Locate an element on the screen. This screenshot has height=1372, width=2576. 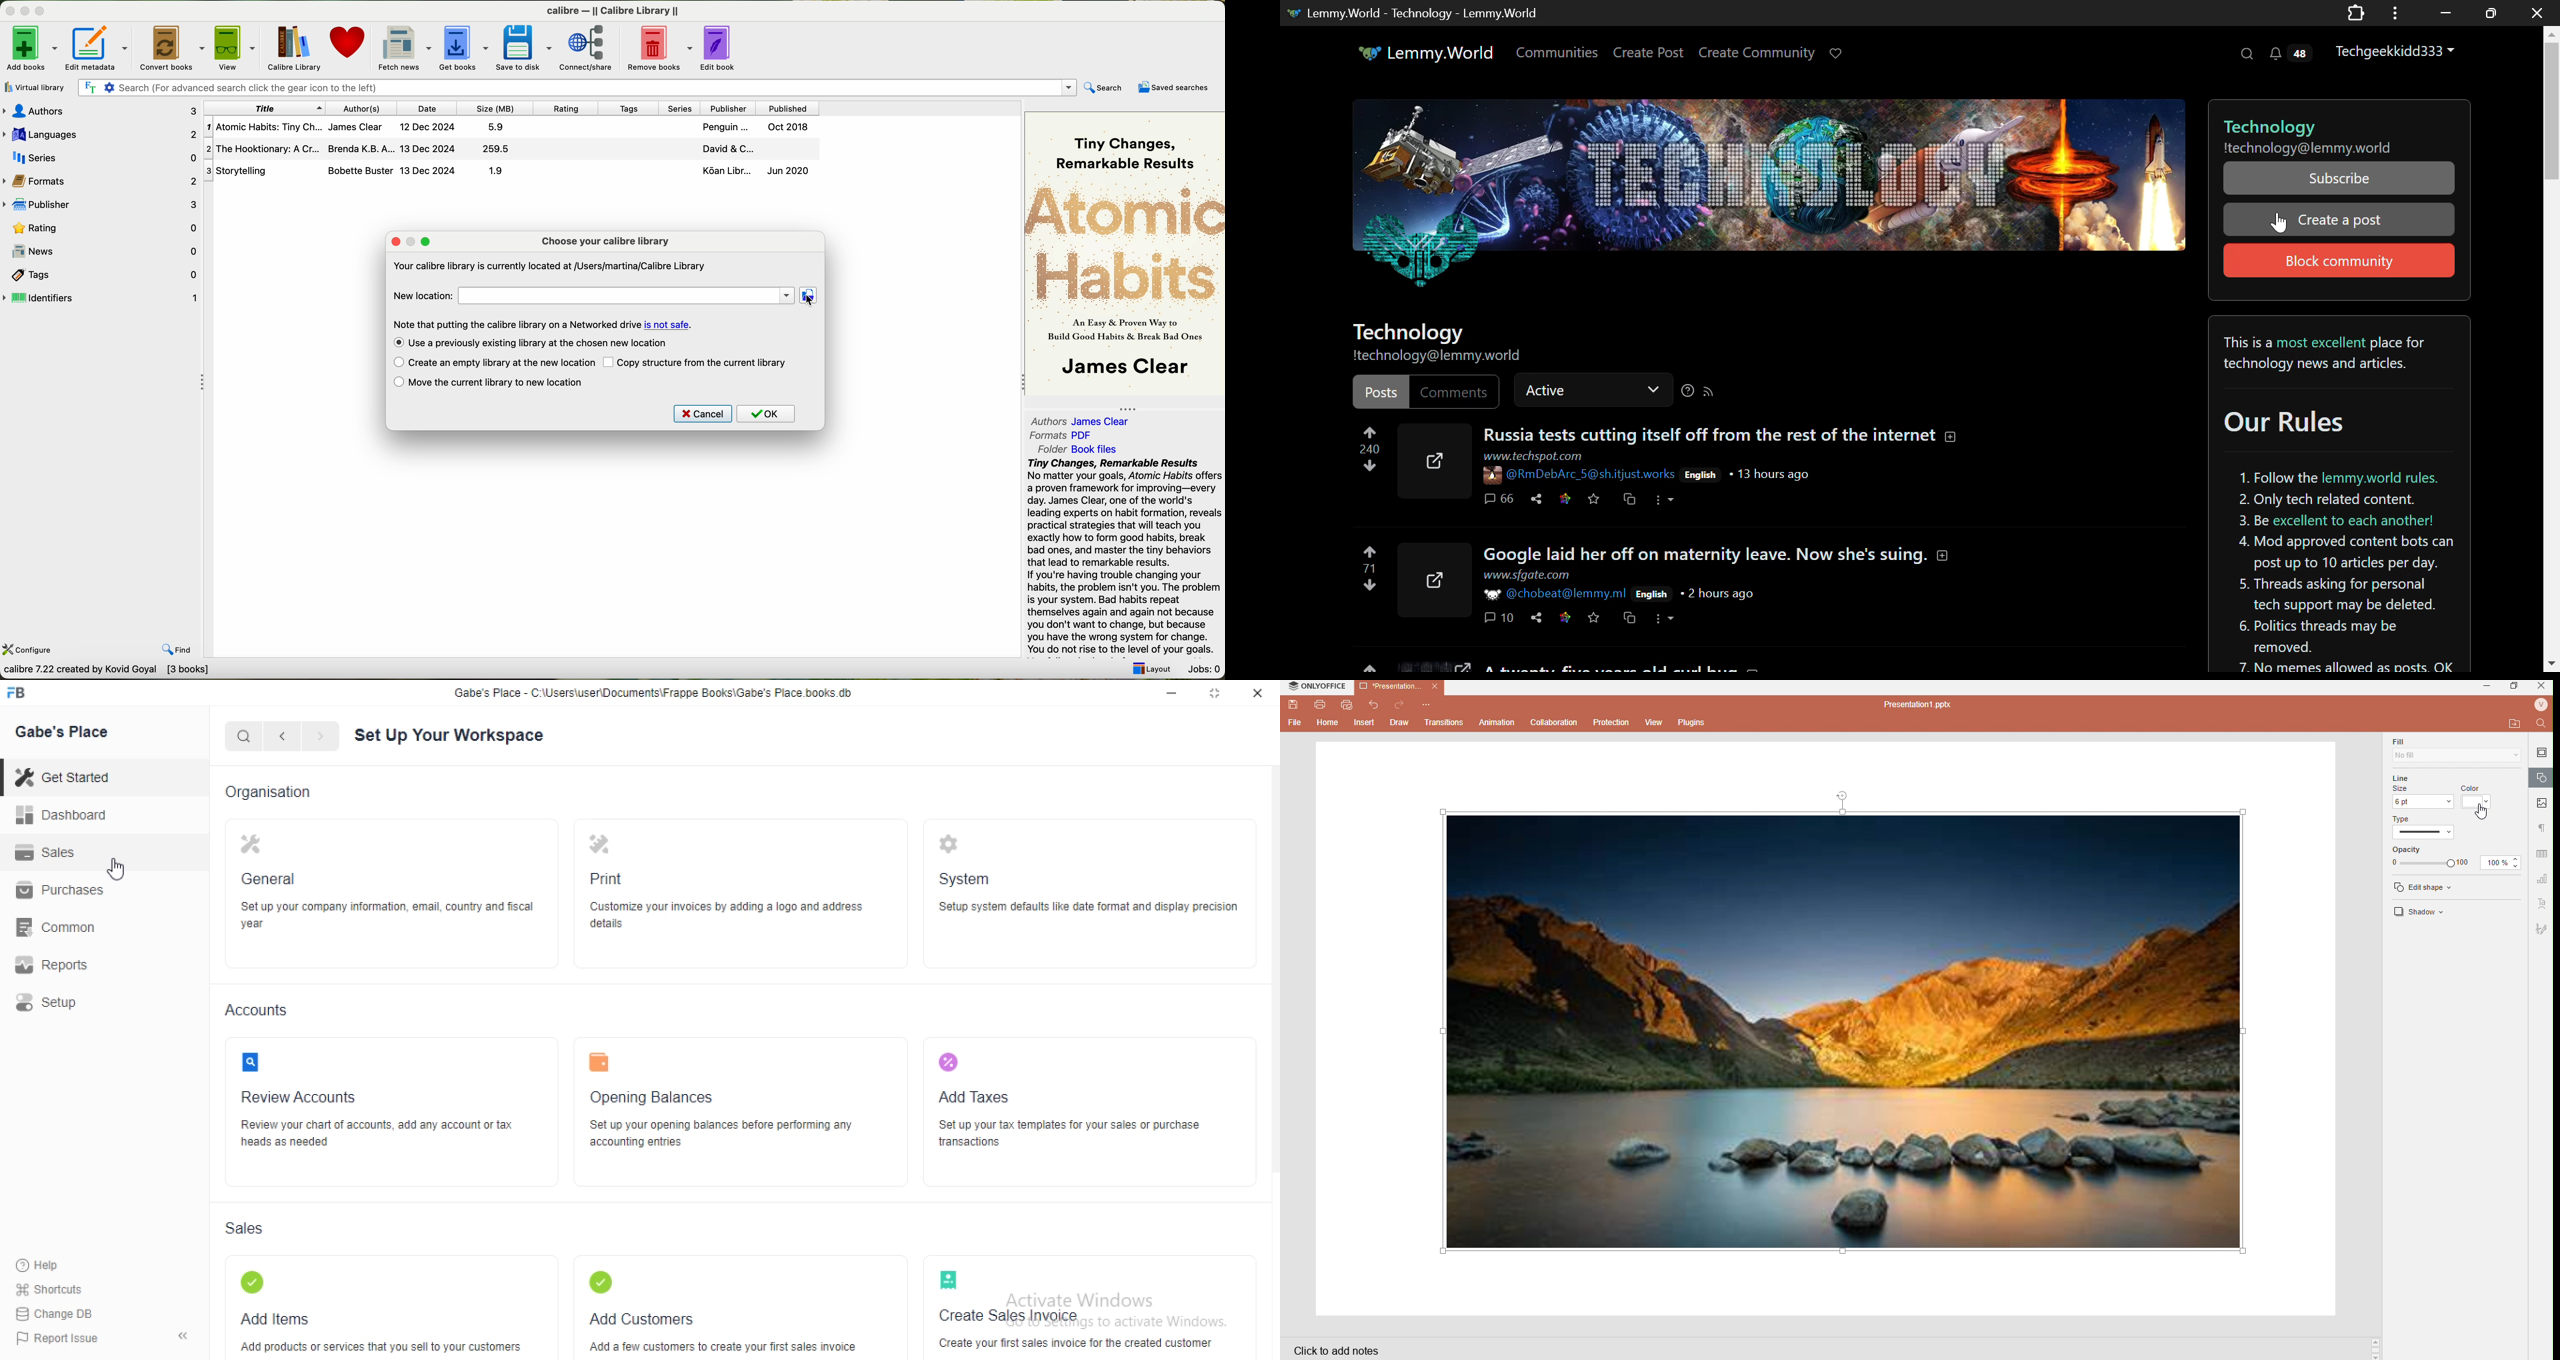
rating is located at coordinates (102, 228).